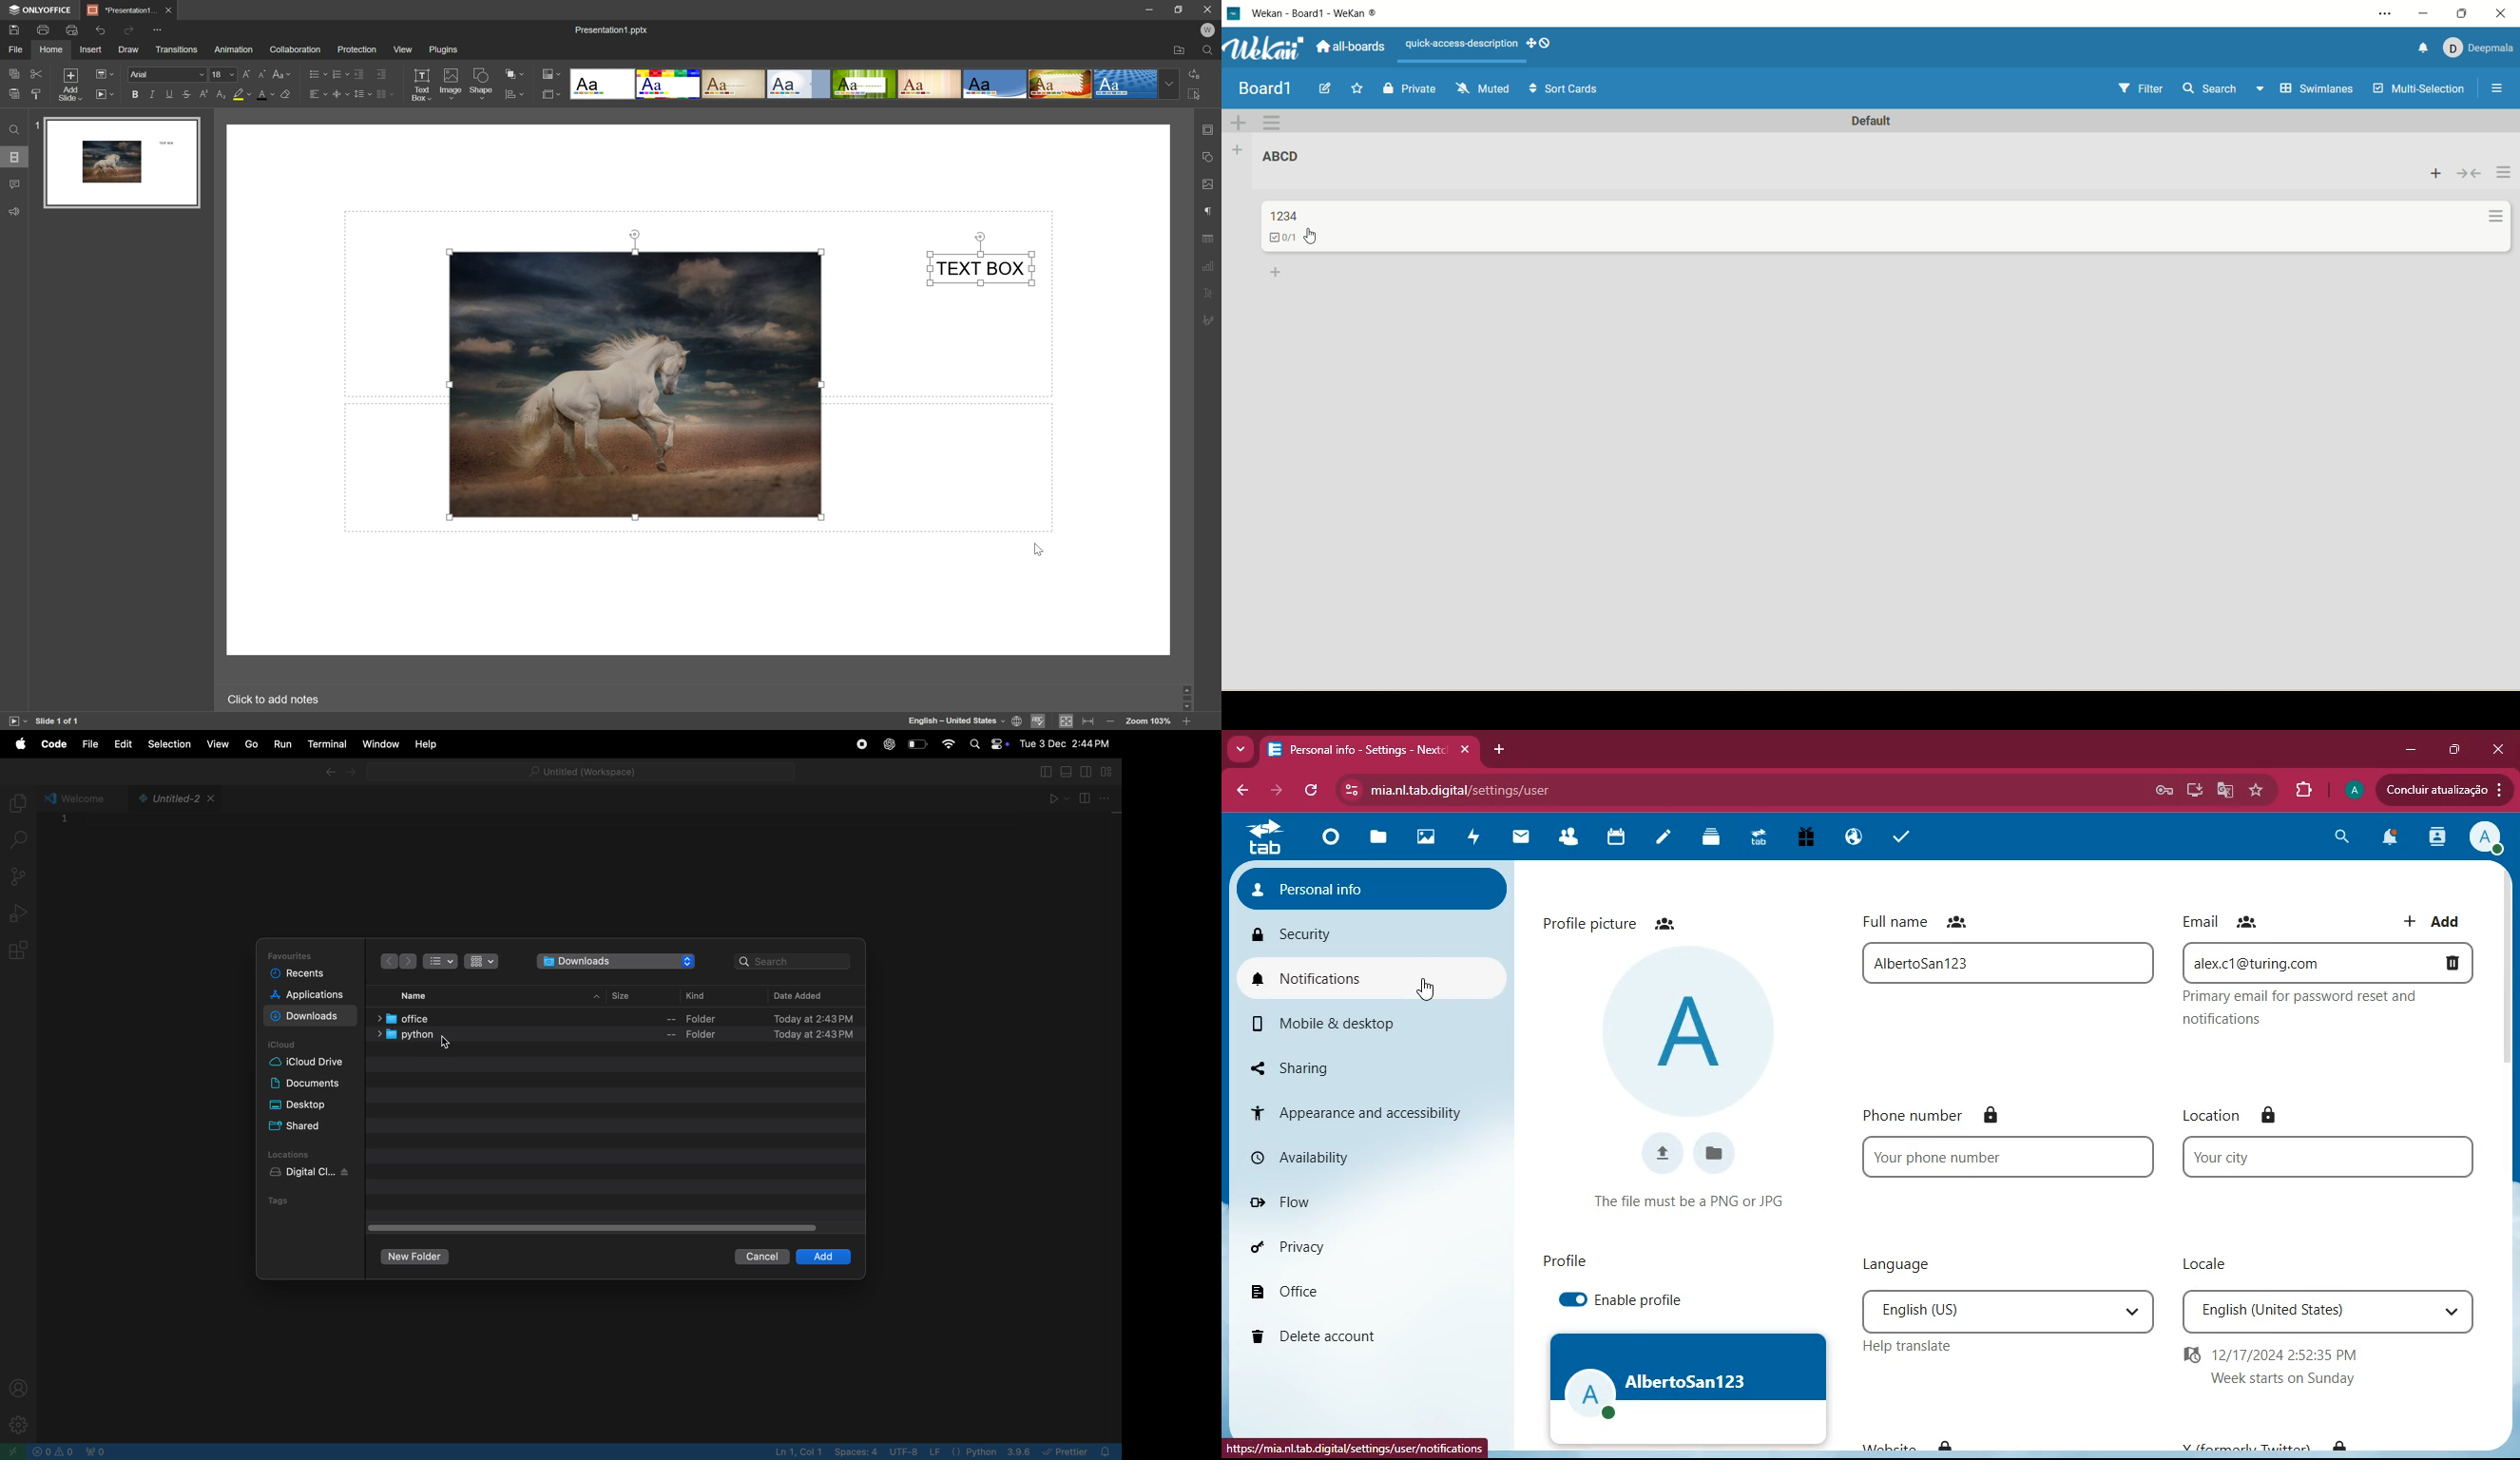 The height and width of the screenshot is (1484, 2520). What do you see at coordinates (2479, 49) in the screenshot?
I see `account` at bounding box center [2479, 49].